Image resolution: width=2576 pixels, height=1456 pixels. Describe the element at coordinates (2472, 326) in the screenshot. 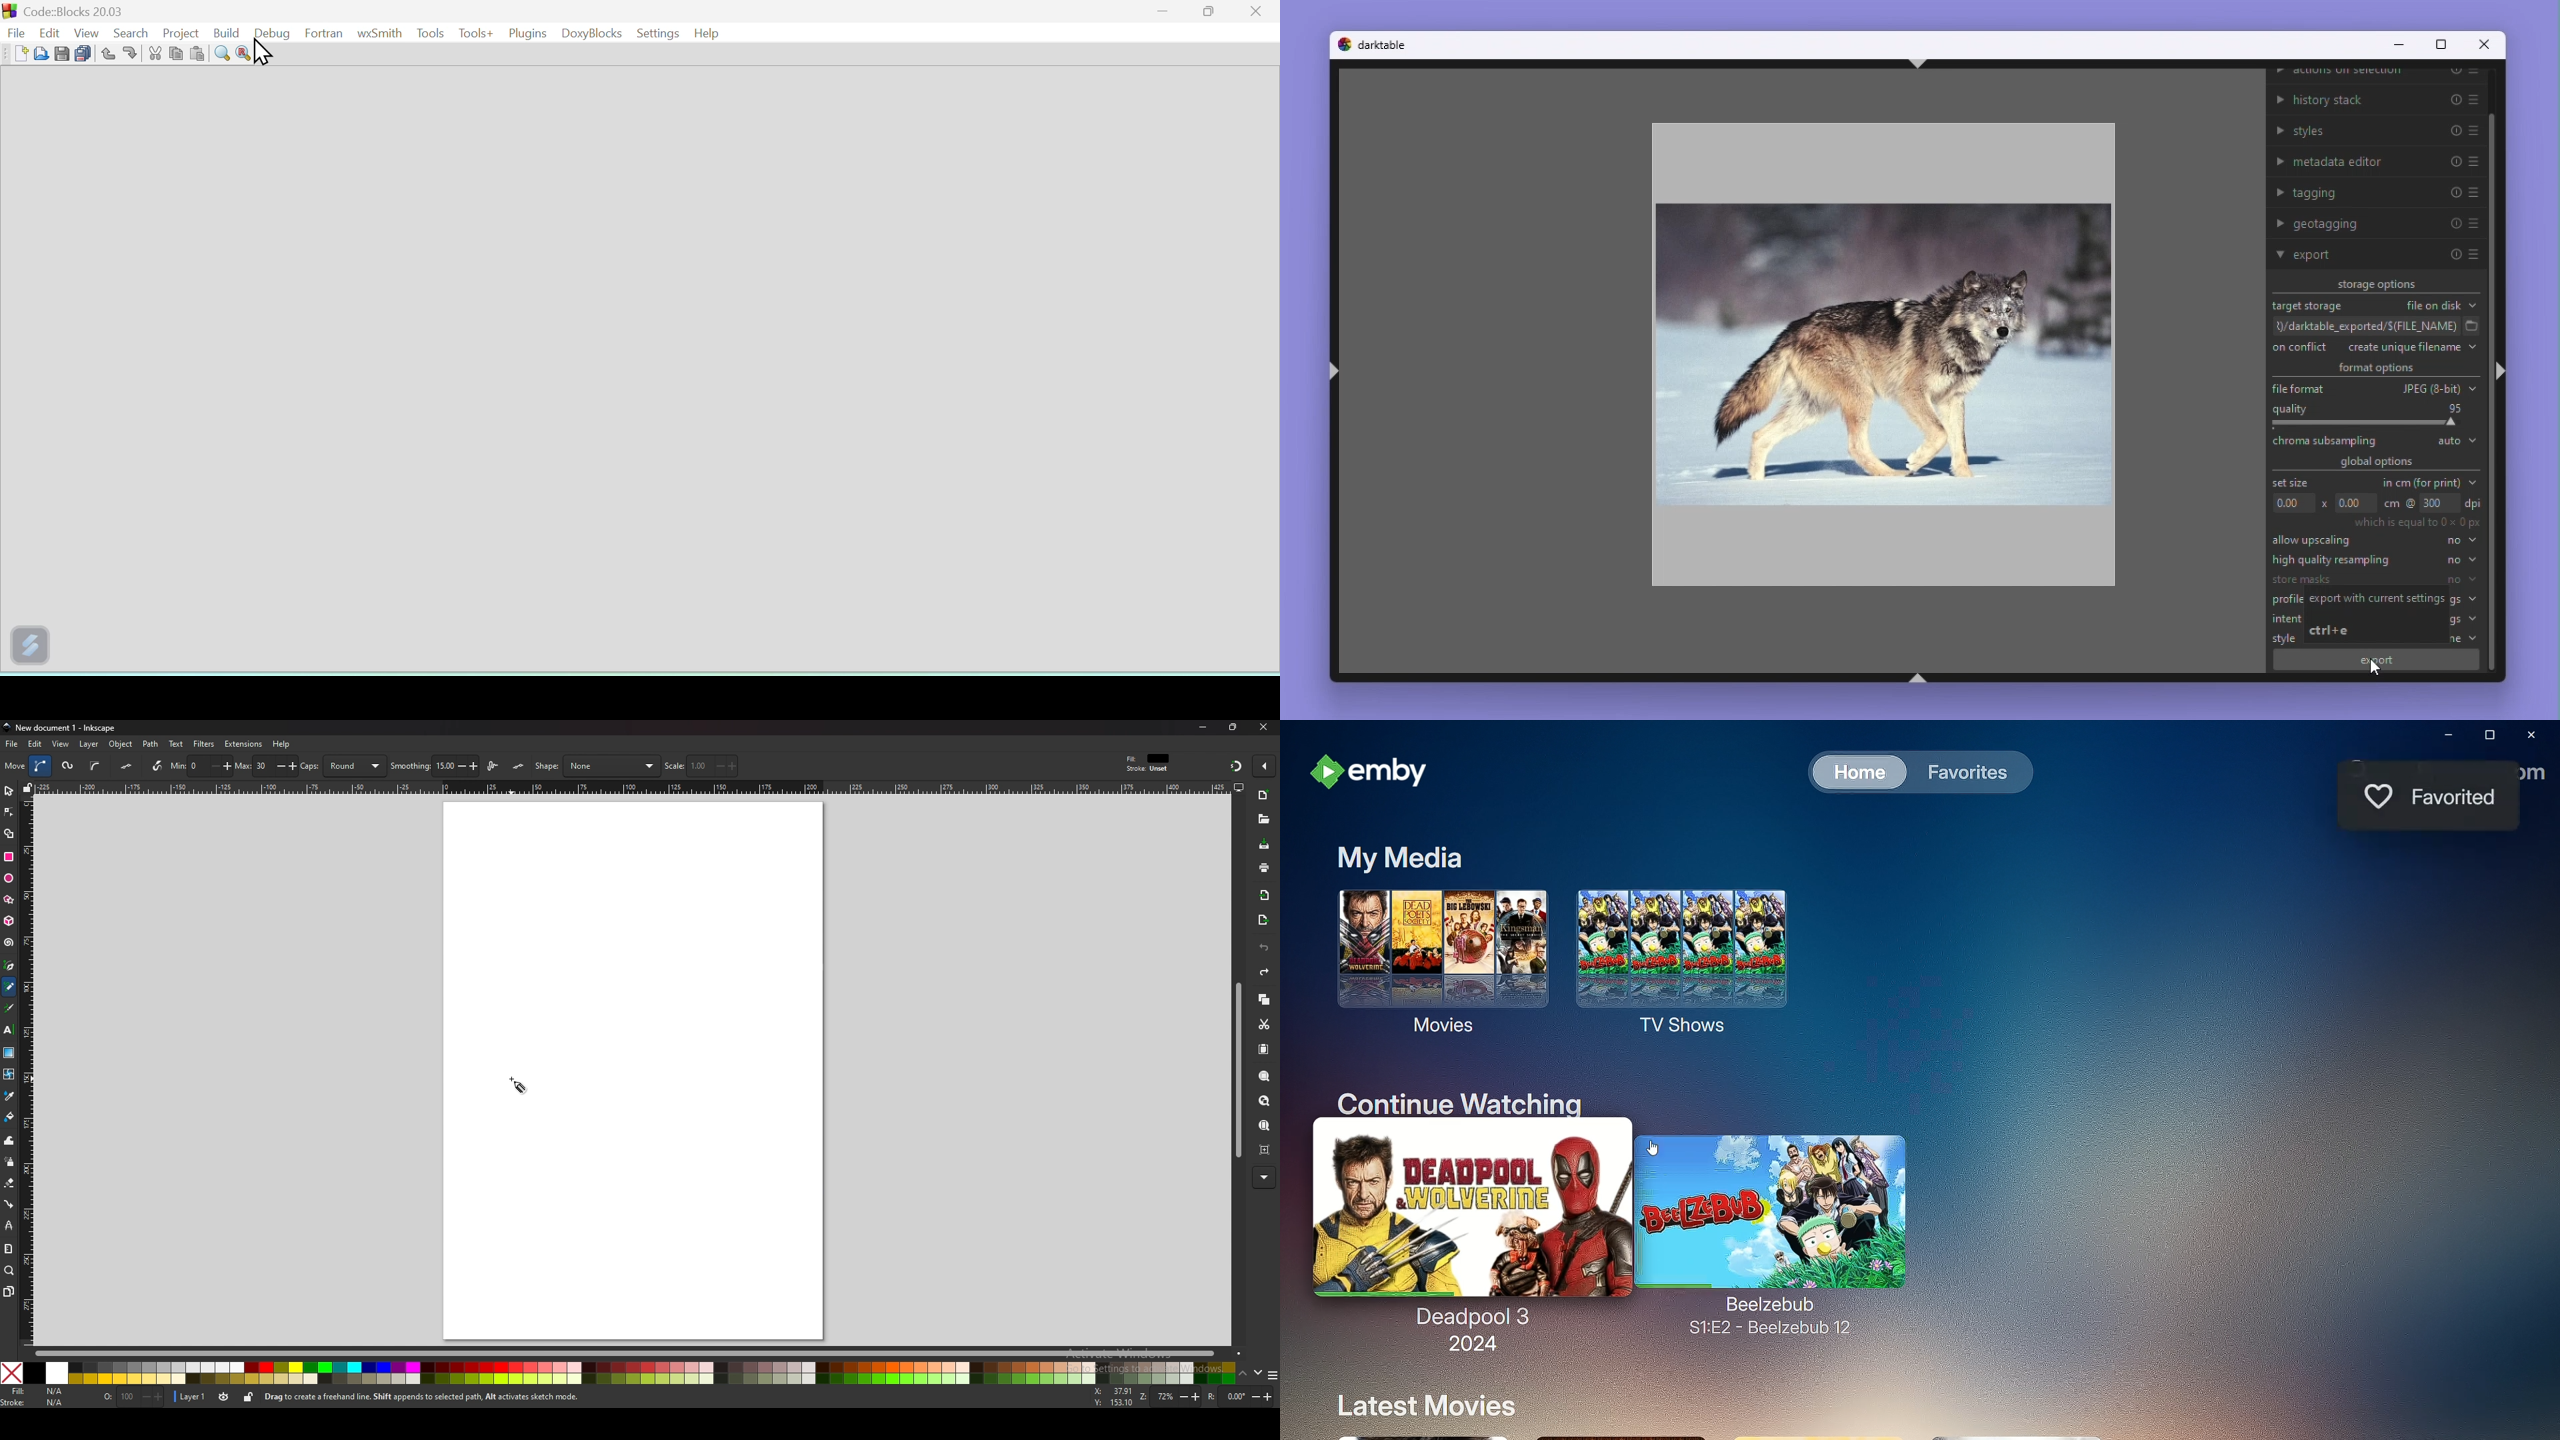

I see `select folder` at that location.